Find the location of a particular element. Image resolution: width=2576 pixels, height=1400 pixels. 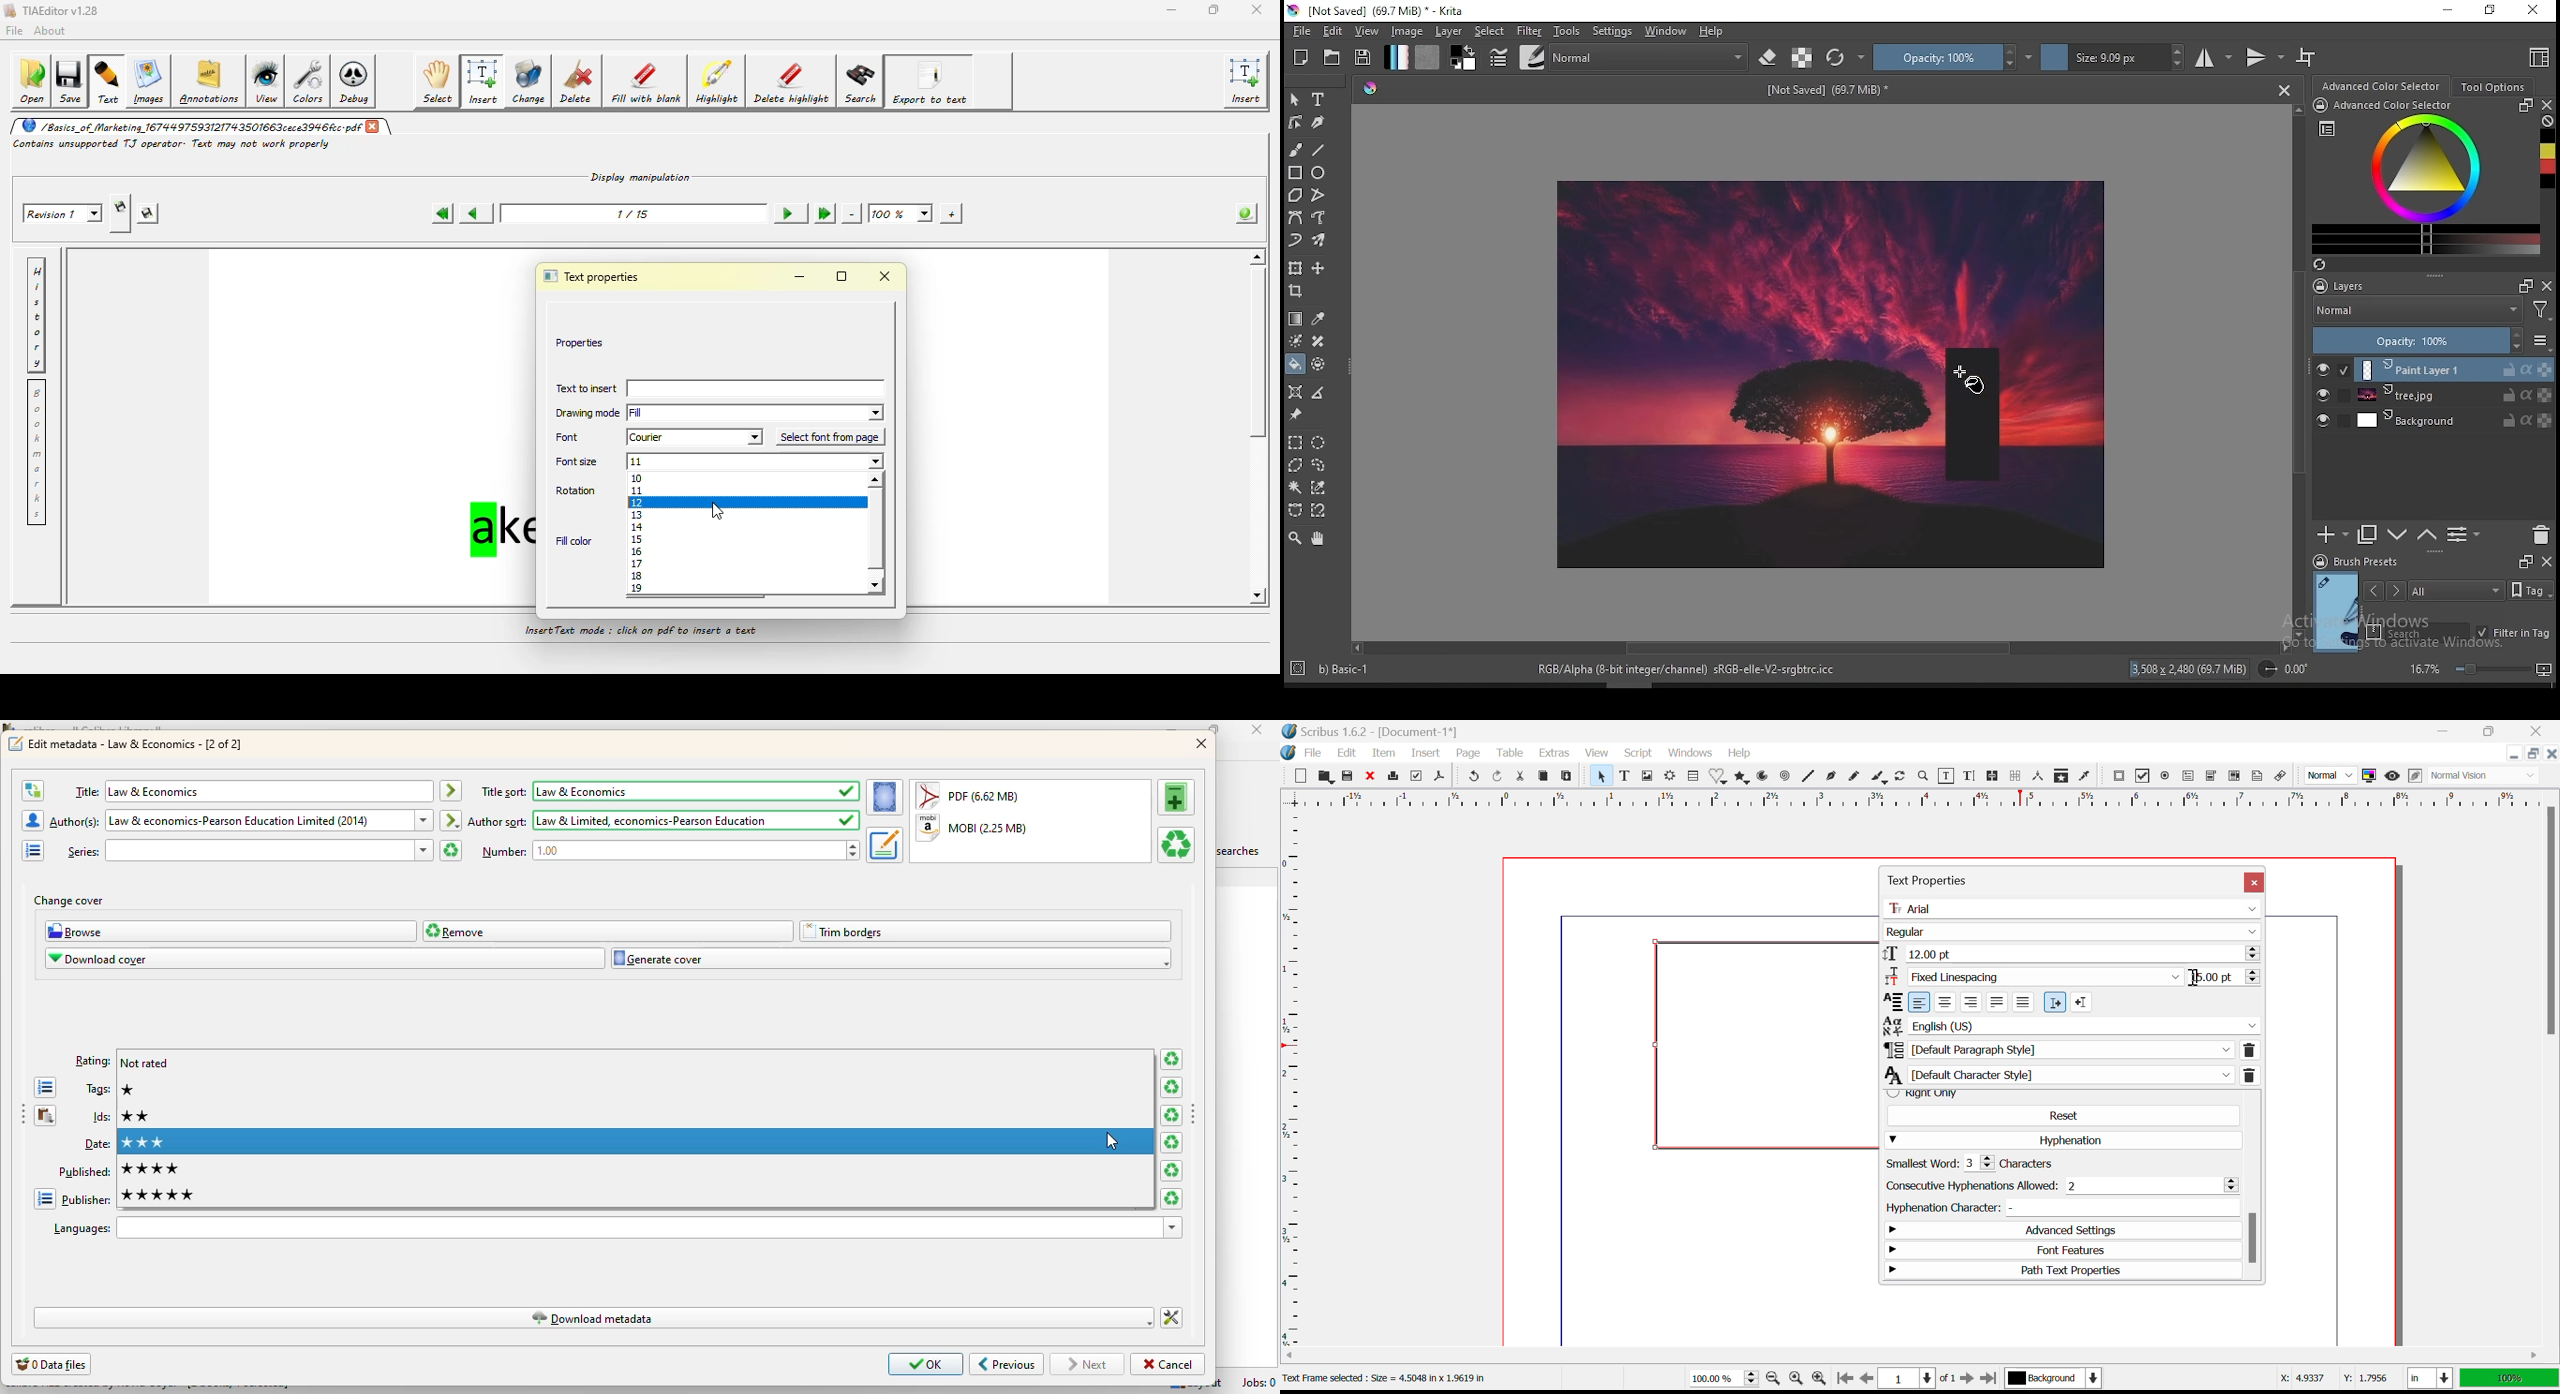

layer visibility on/off is located at coordinates (2323, 419).